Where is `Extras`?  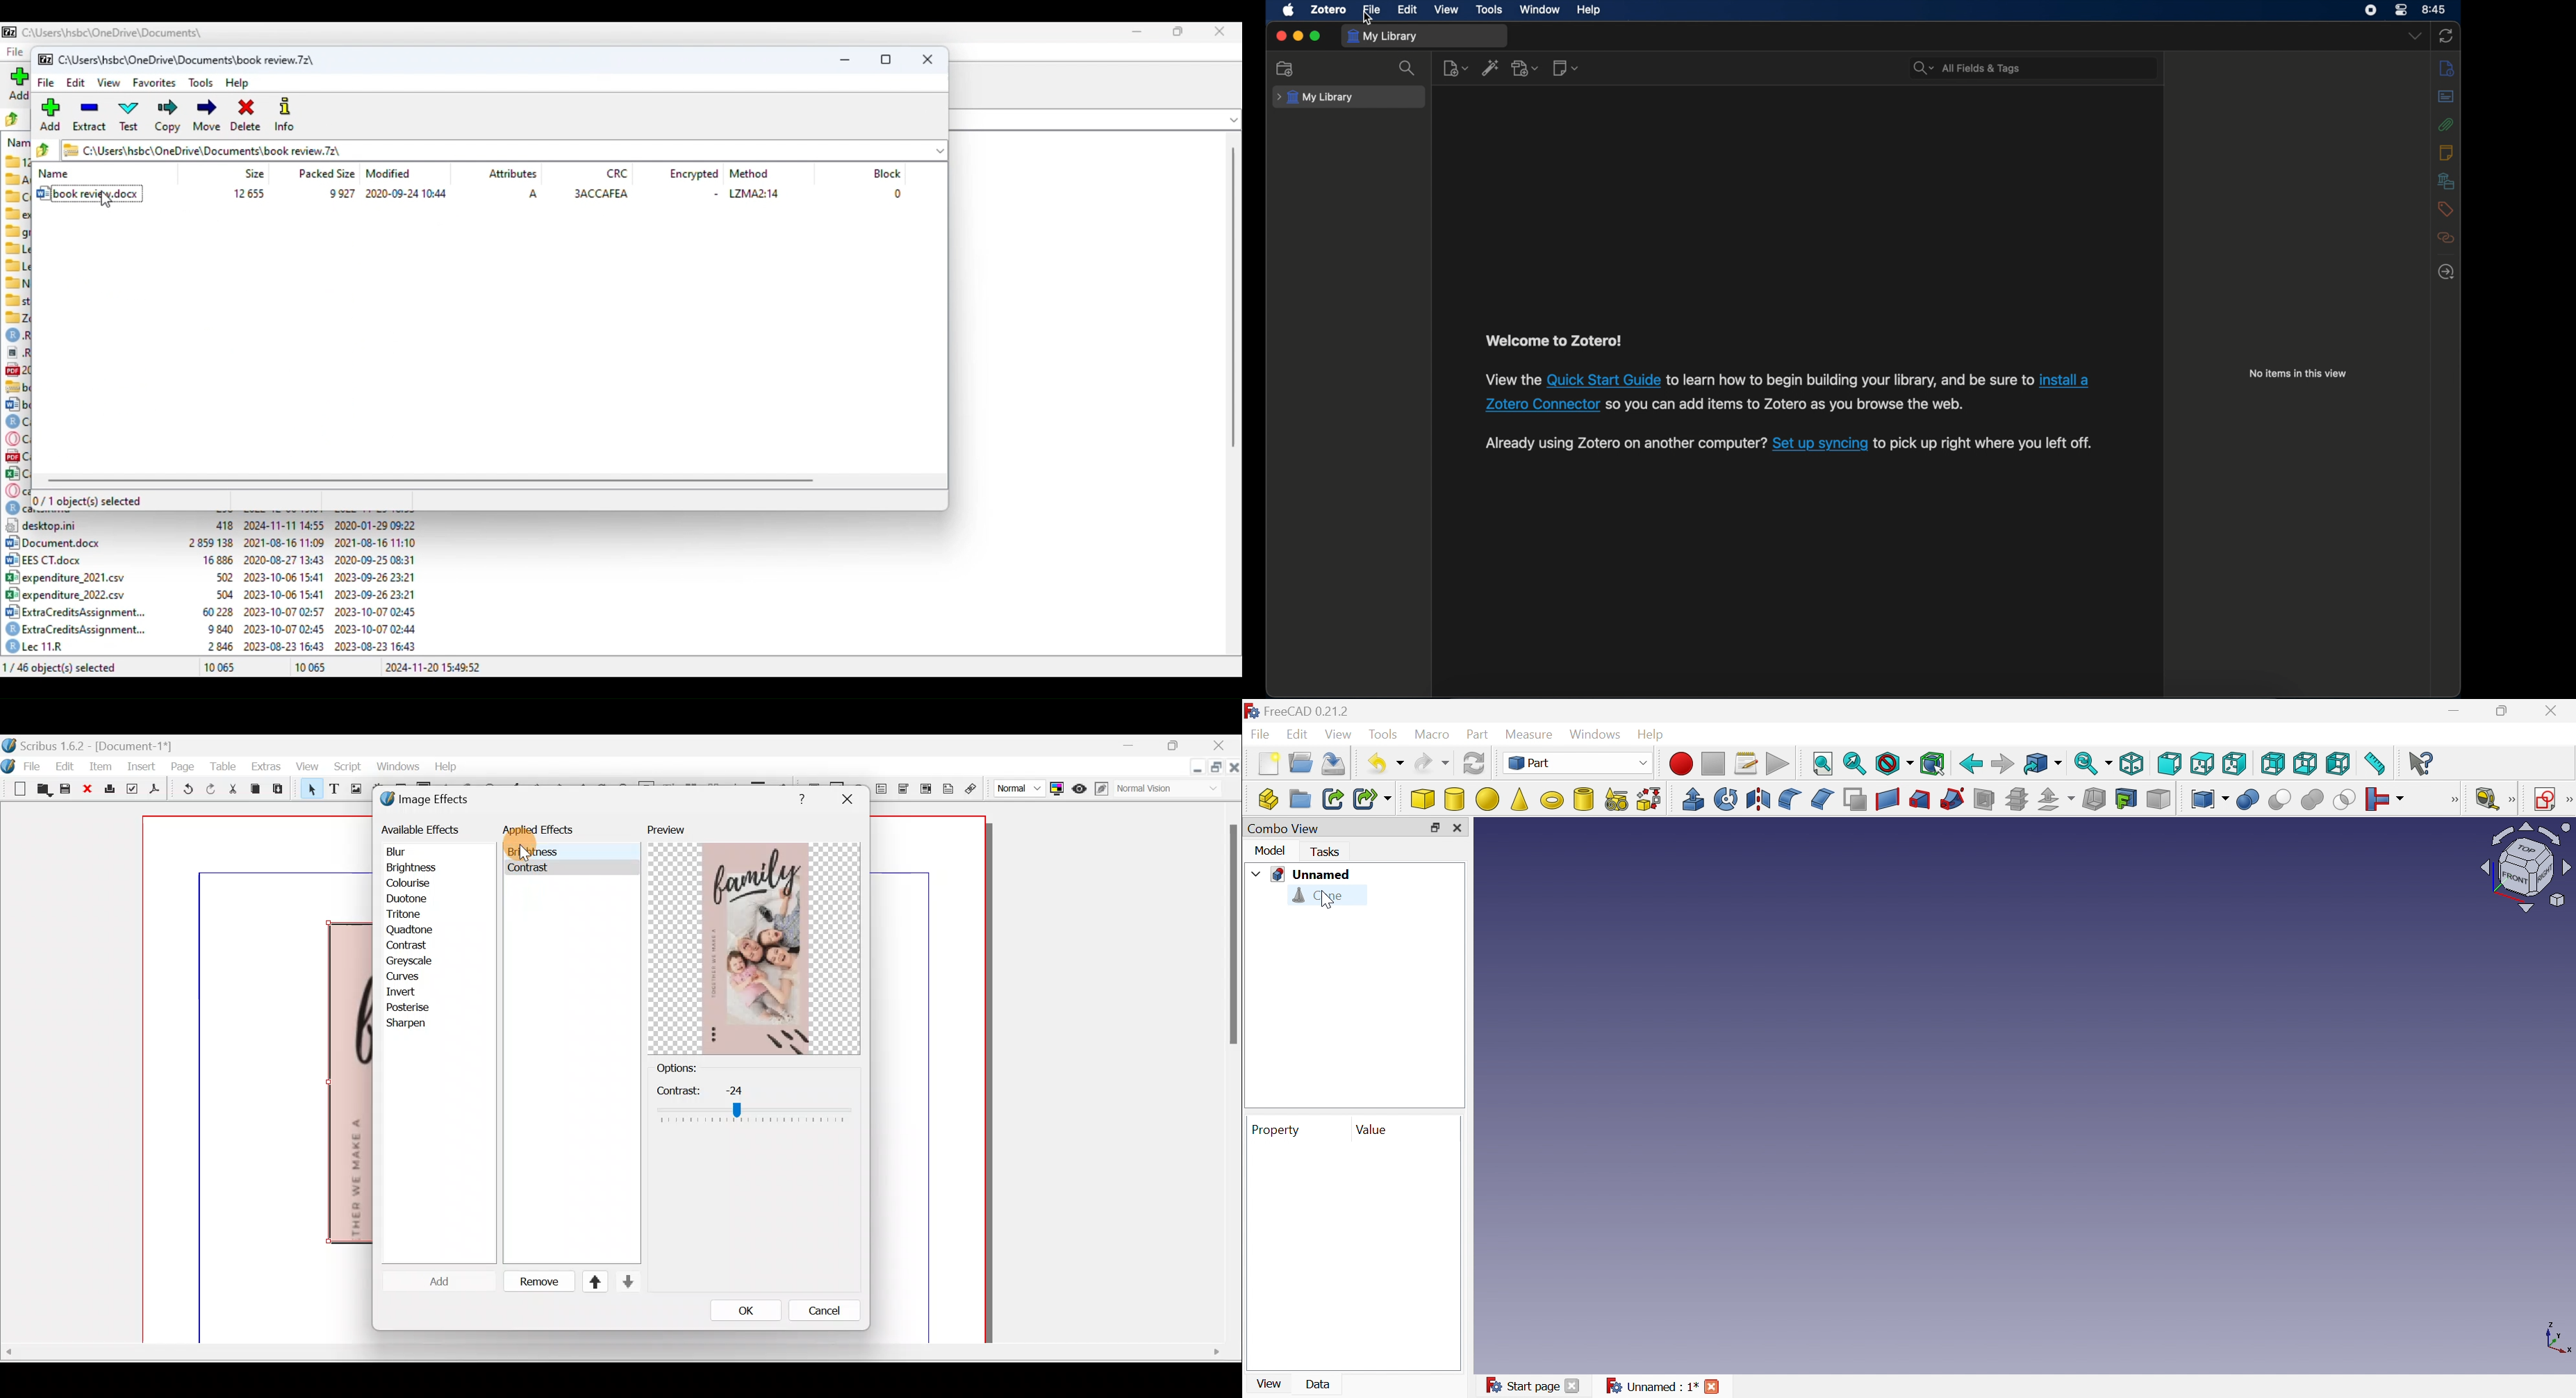
Extras is located at coordinates (265, 766).